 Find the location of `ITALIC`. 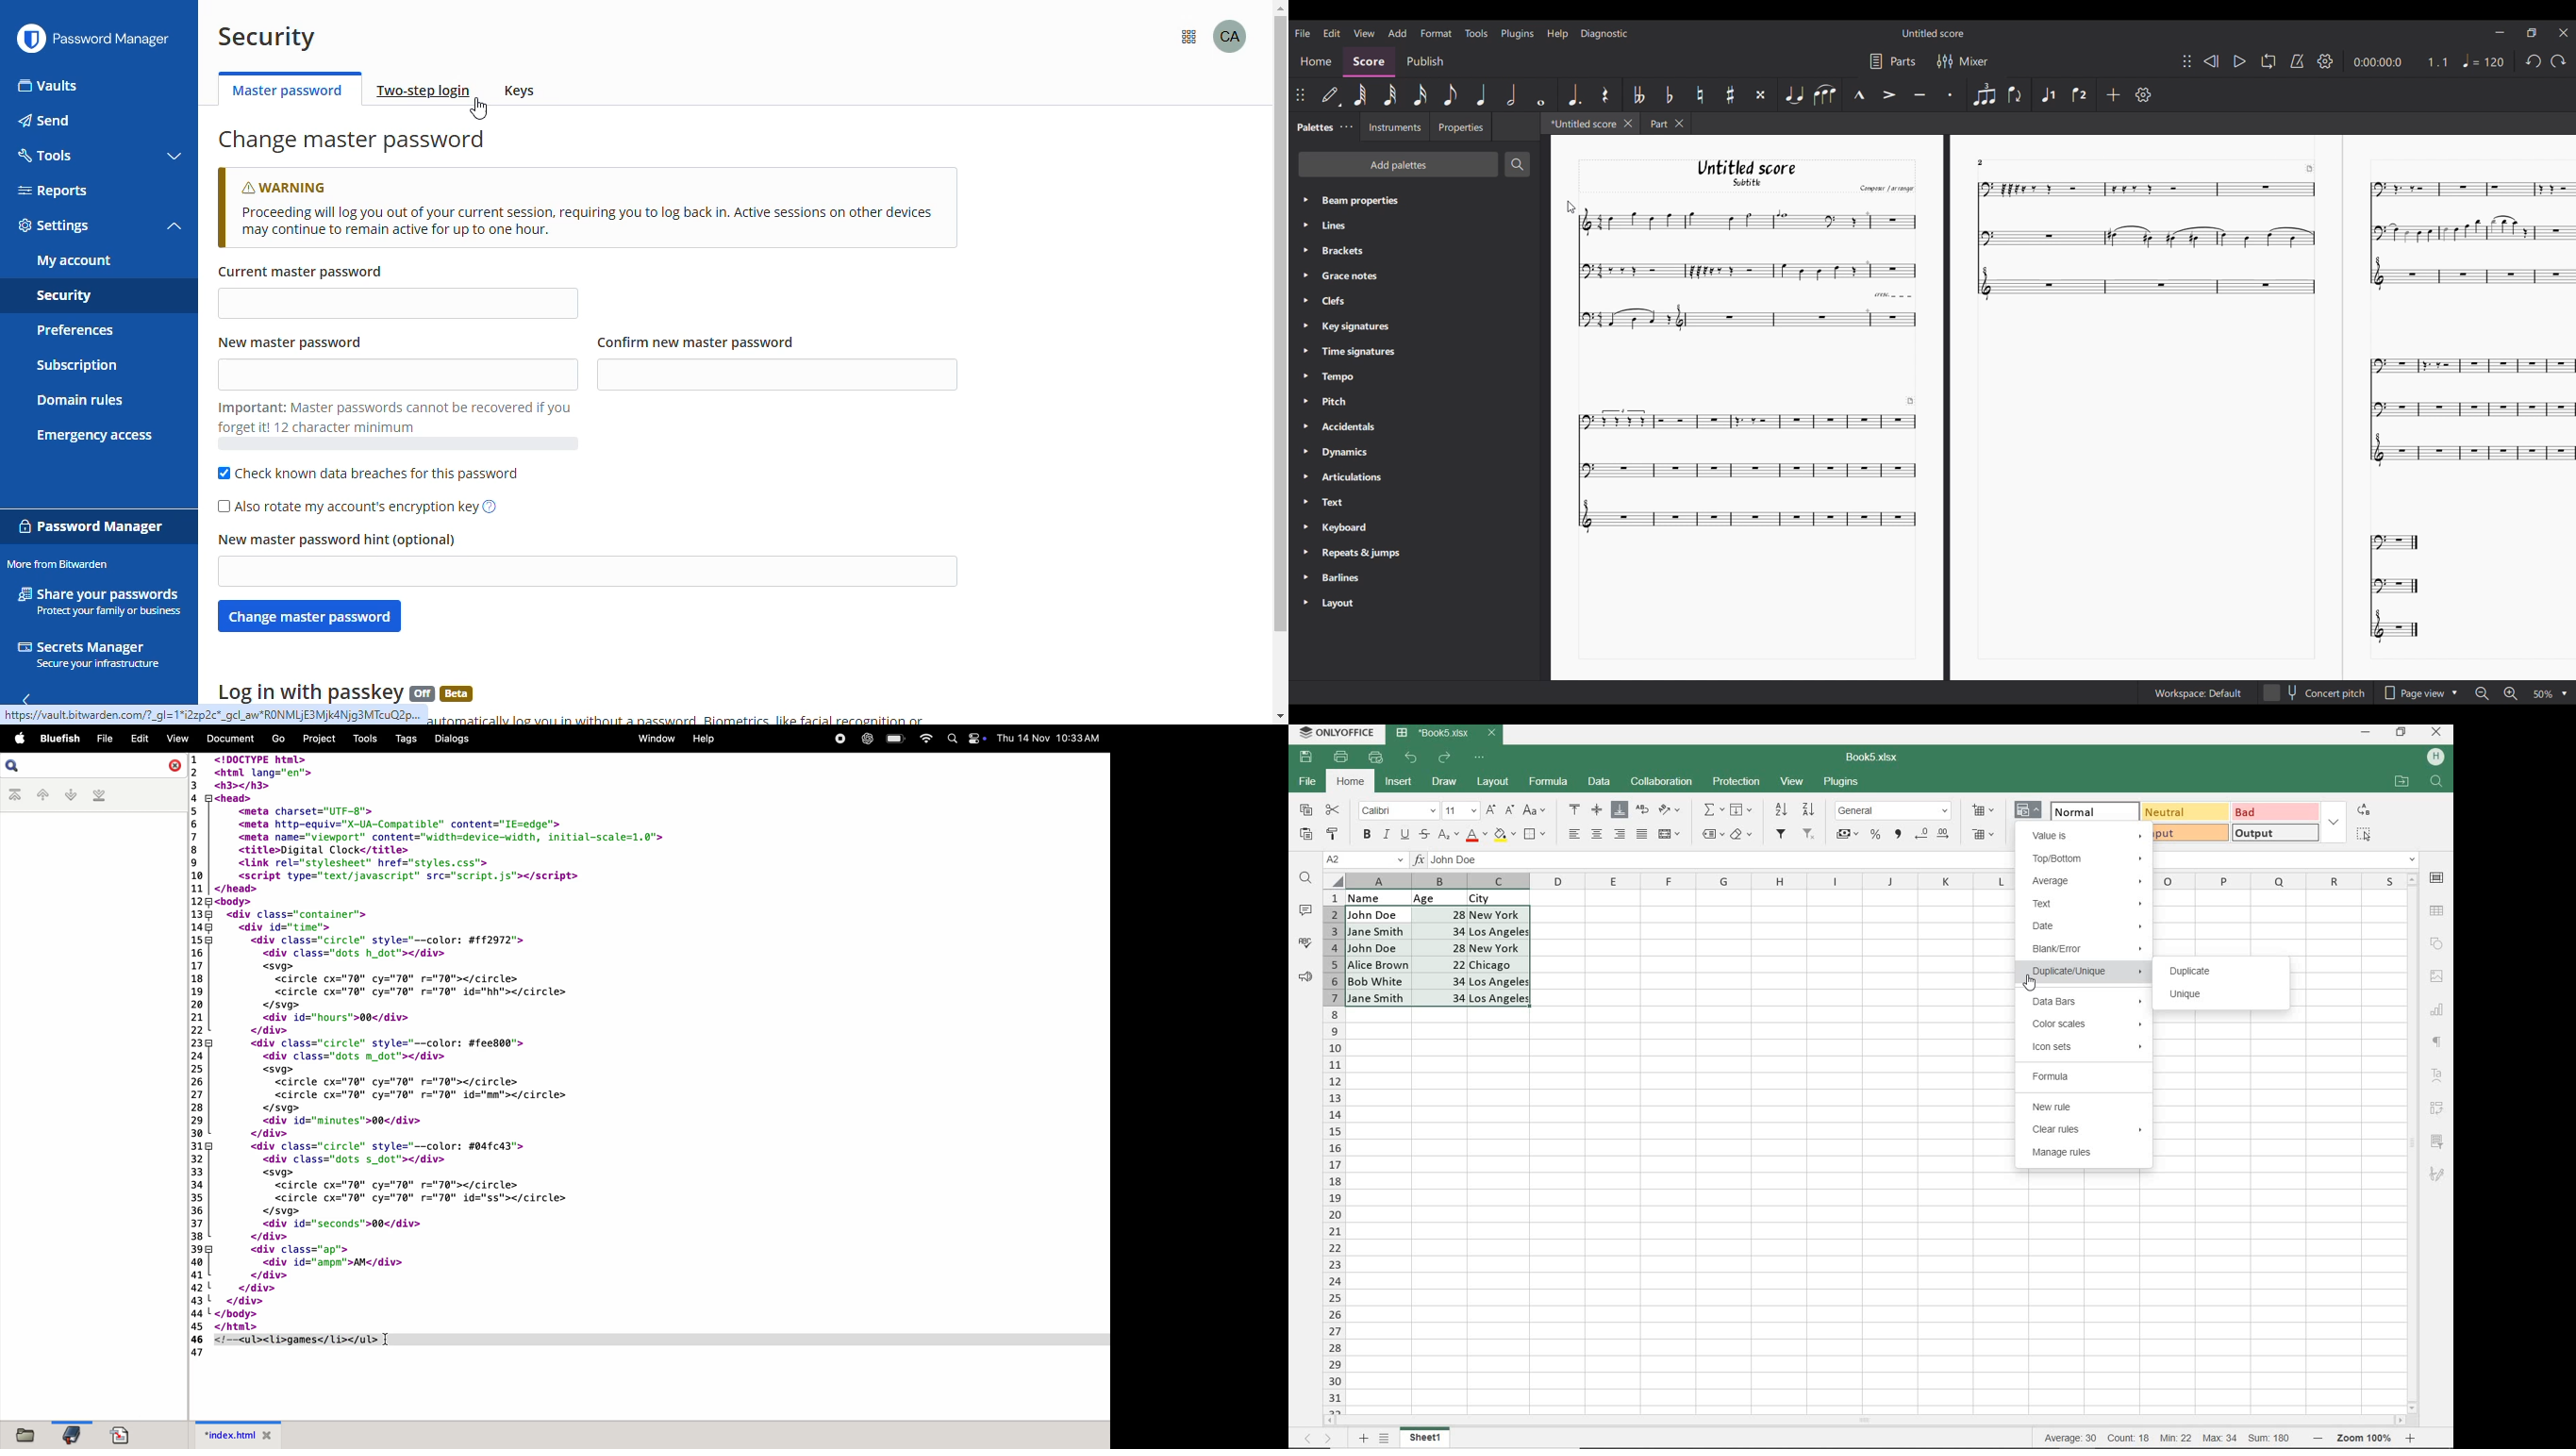

ITALIC is located at coordinates (1386, 833).